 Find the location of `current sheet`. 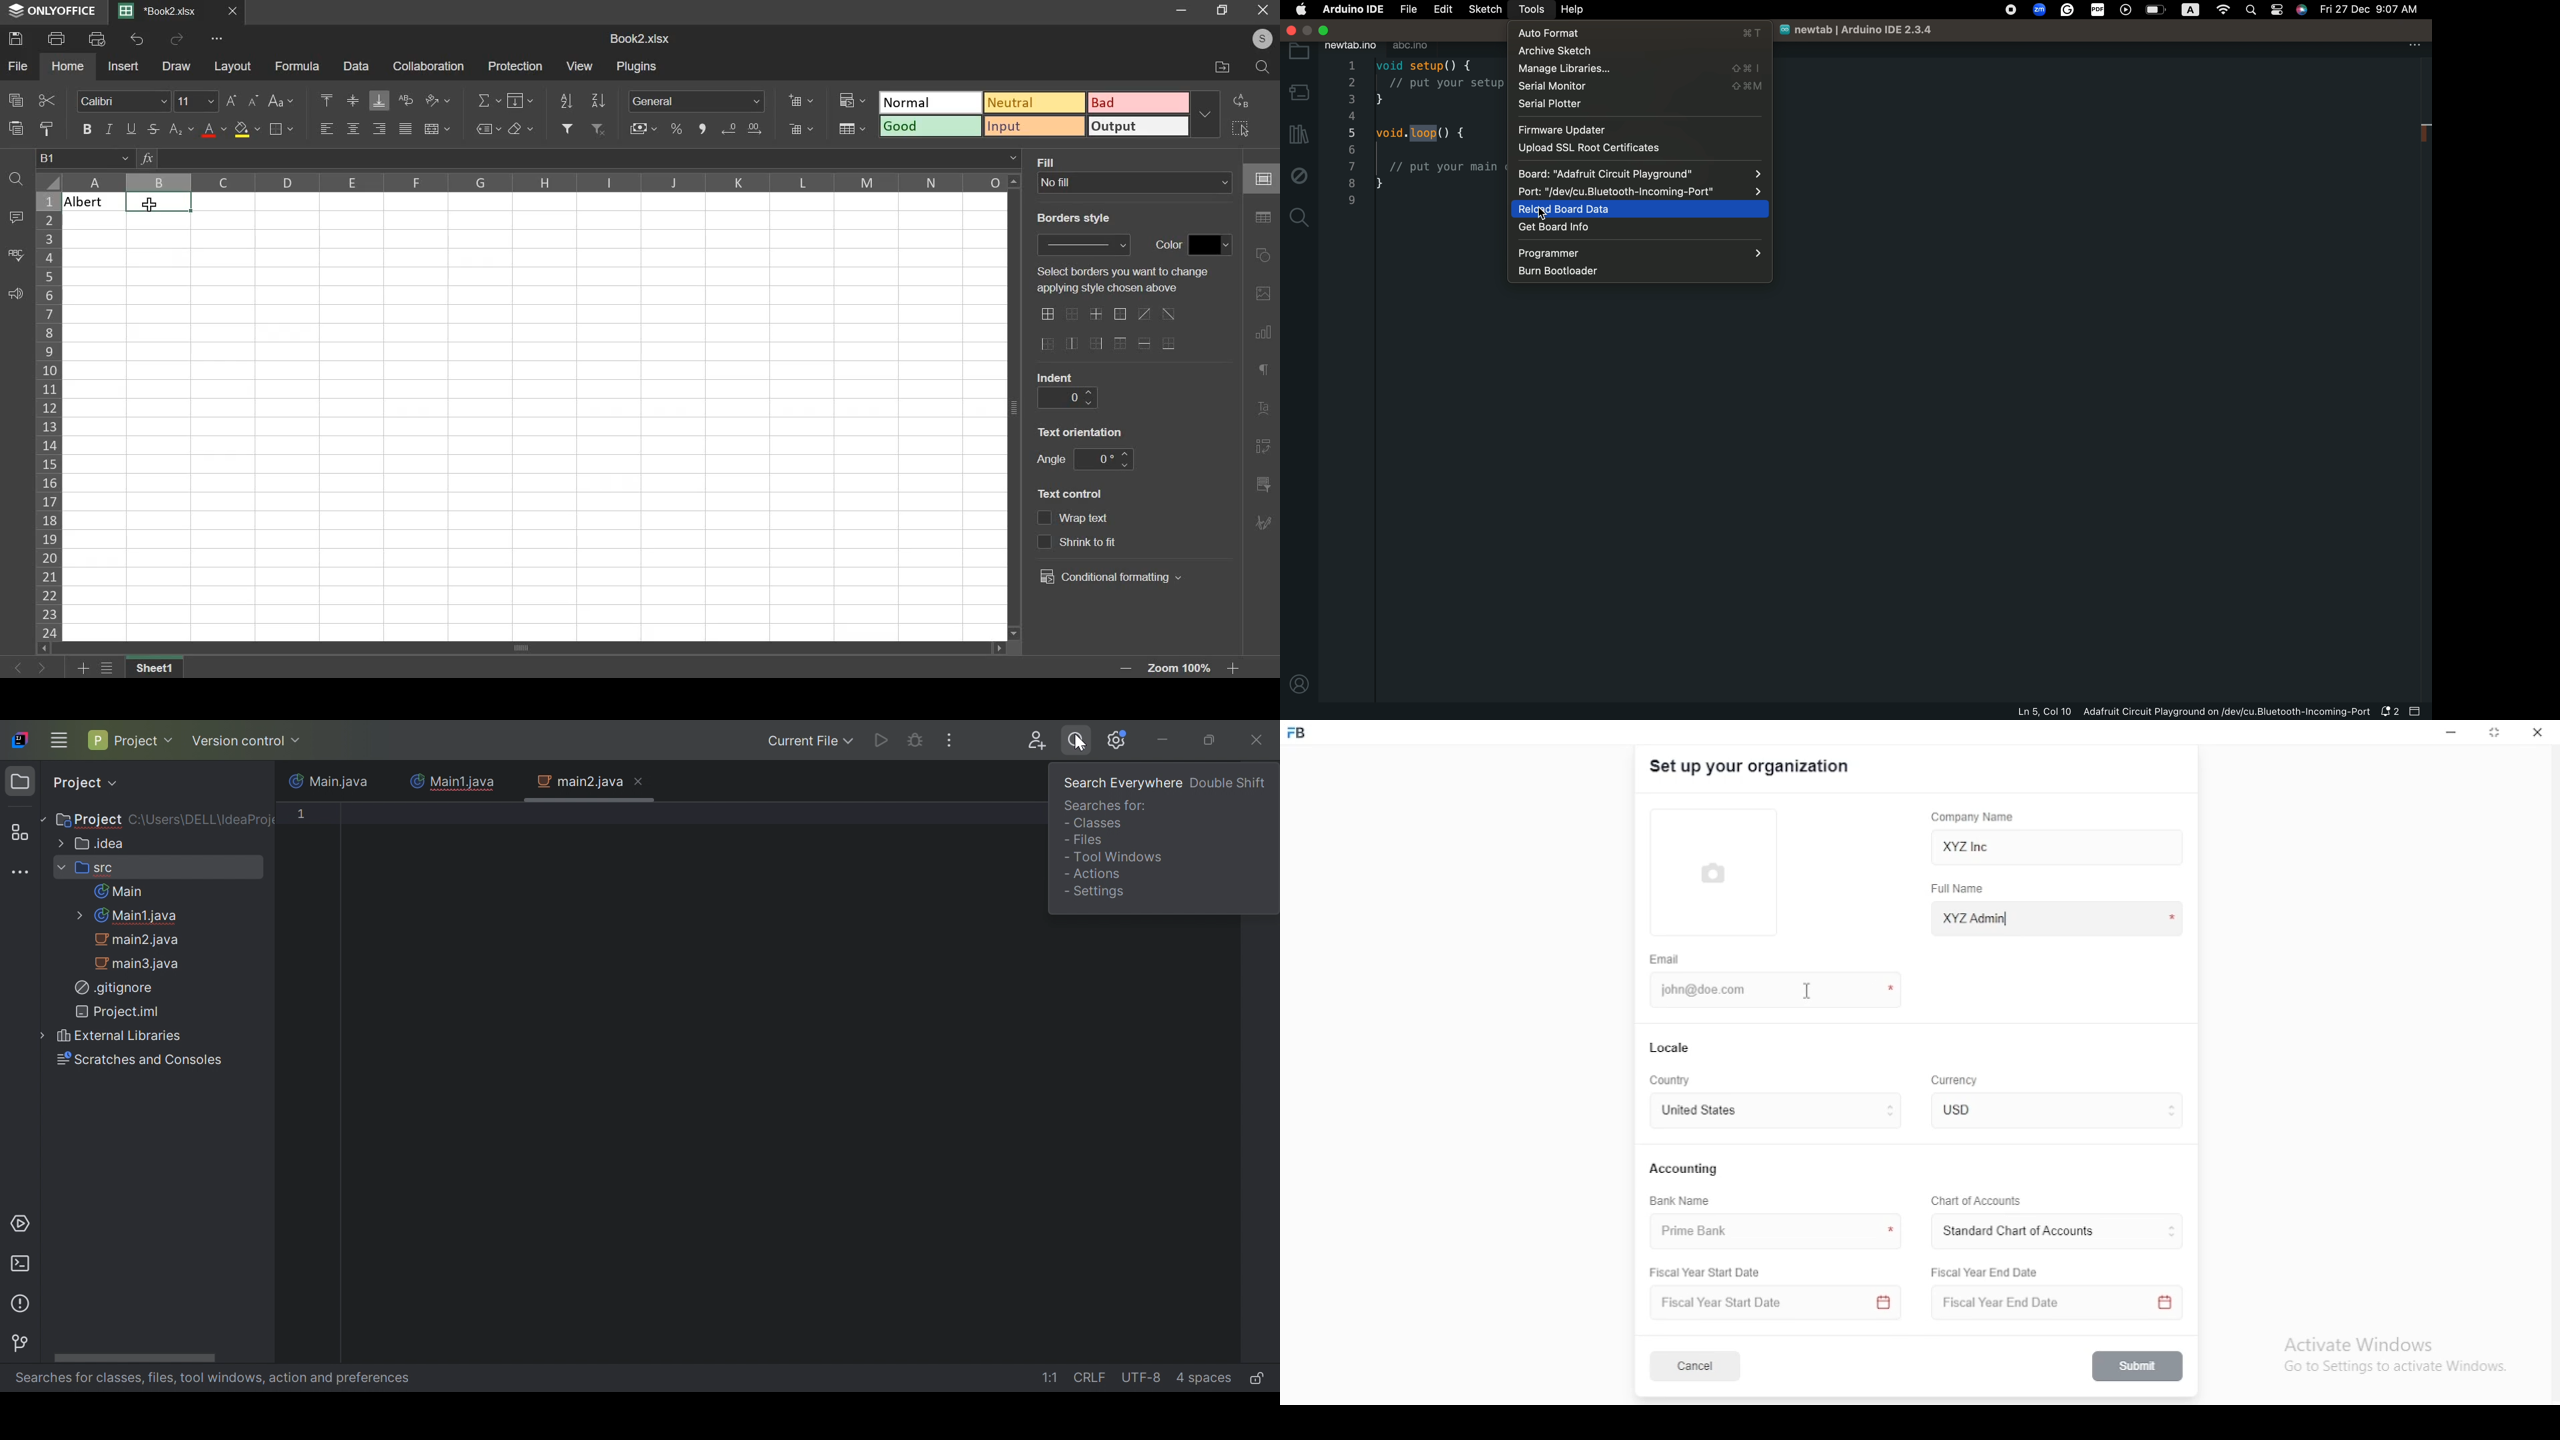

current sheet is located at coordinates (164, 12).